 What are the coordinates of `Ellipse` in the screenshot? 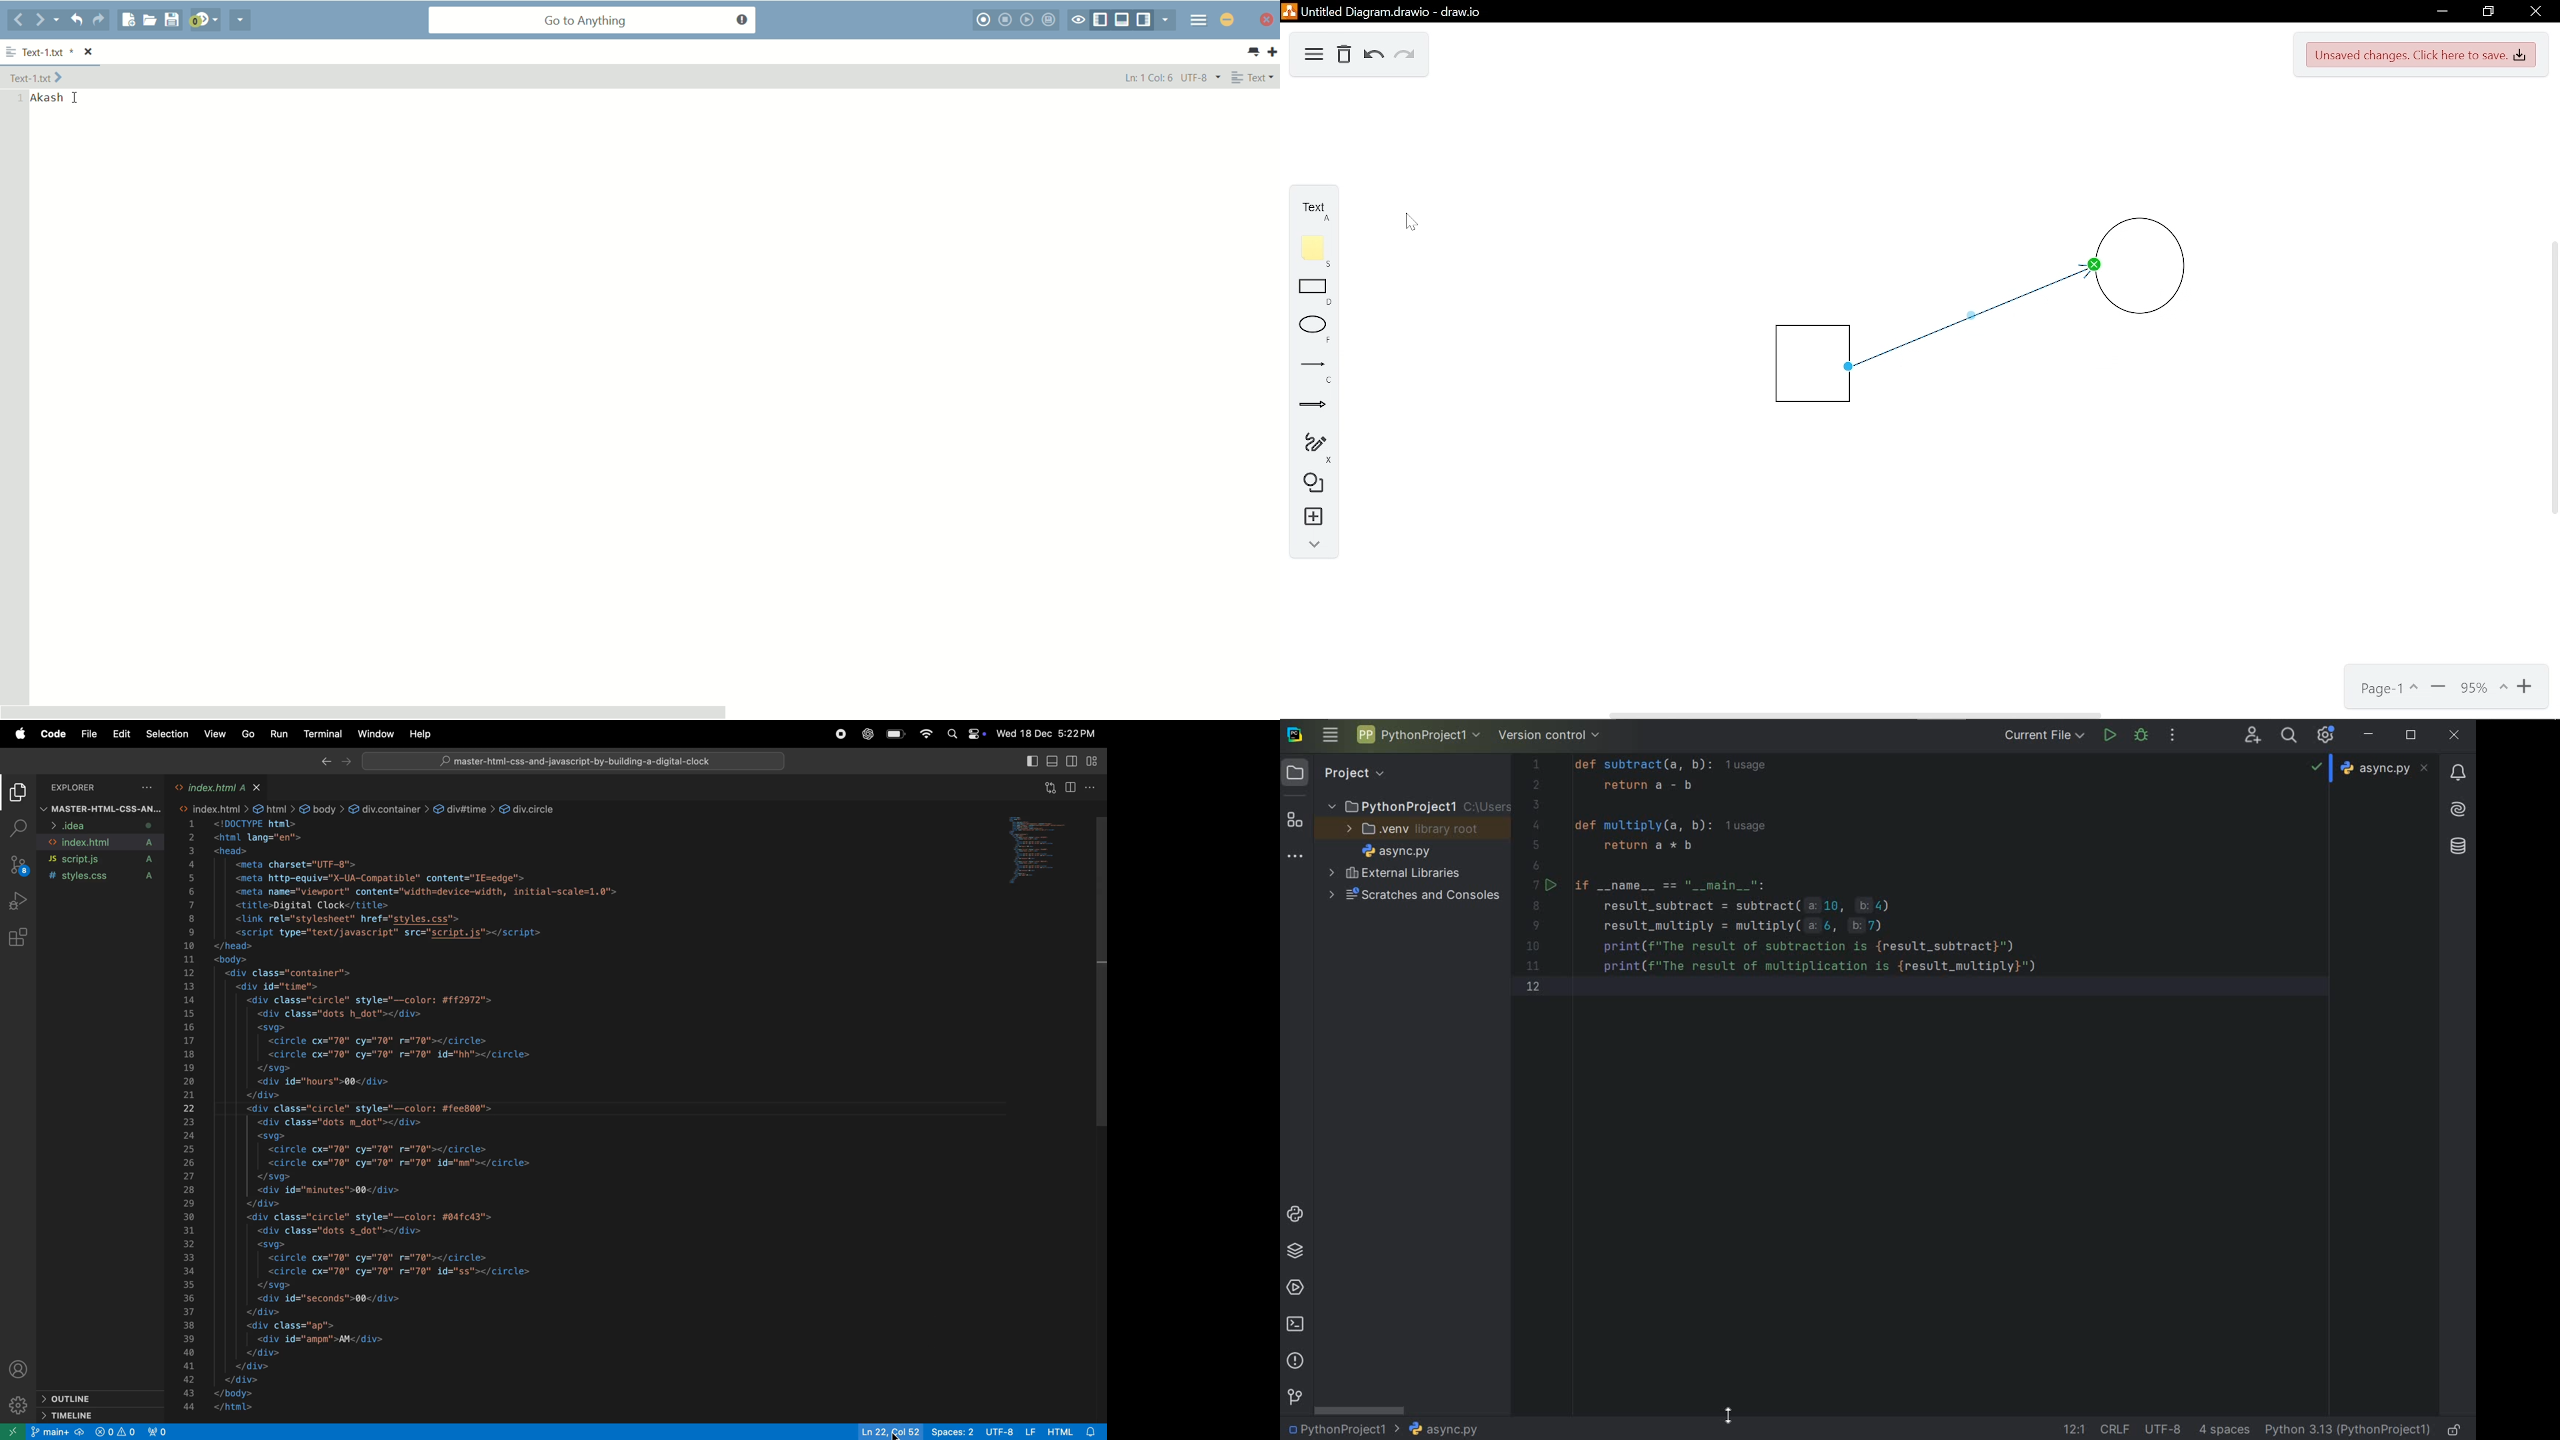 It's located at (1309, 330).